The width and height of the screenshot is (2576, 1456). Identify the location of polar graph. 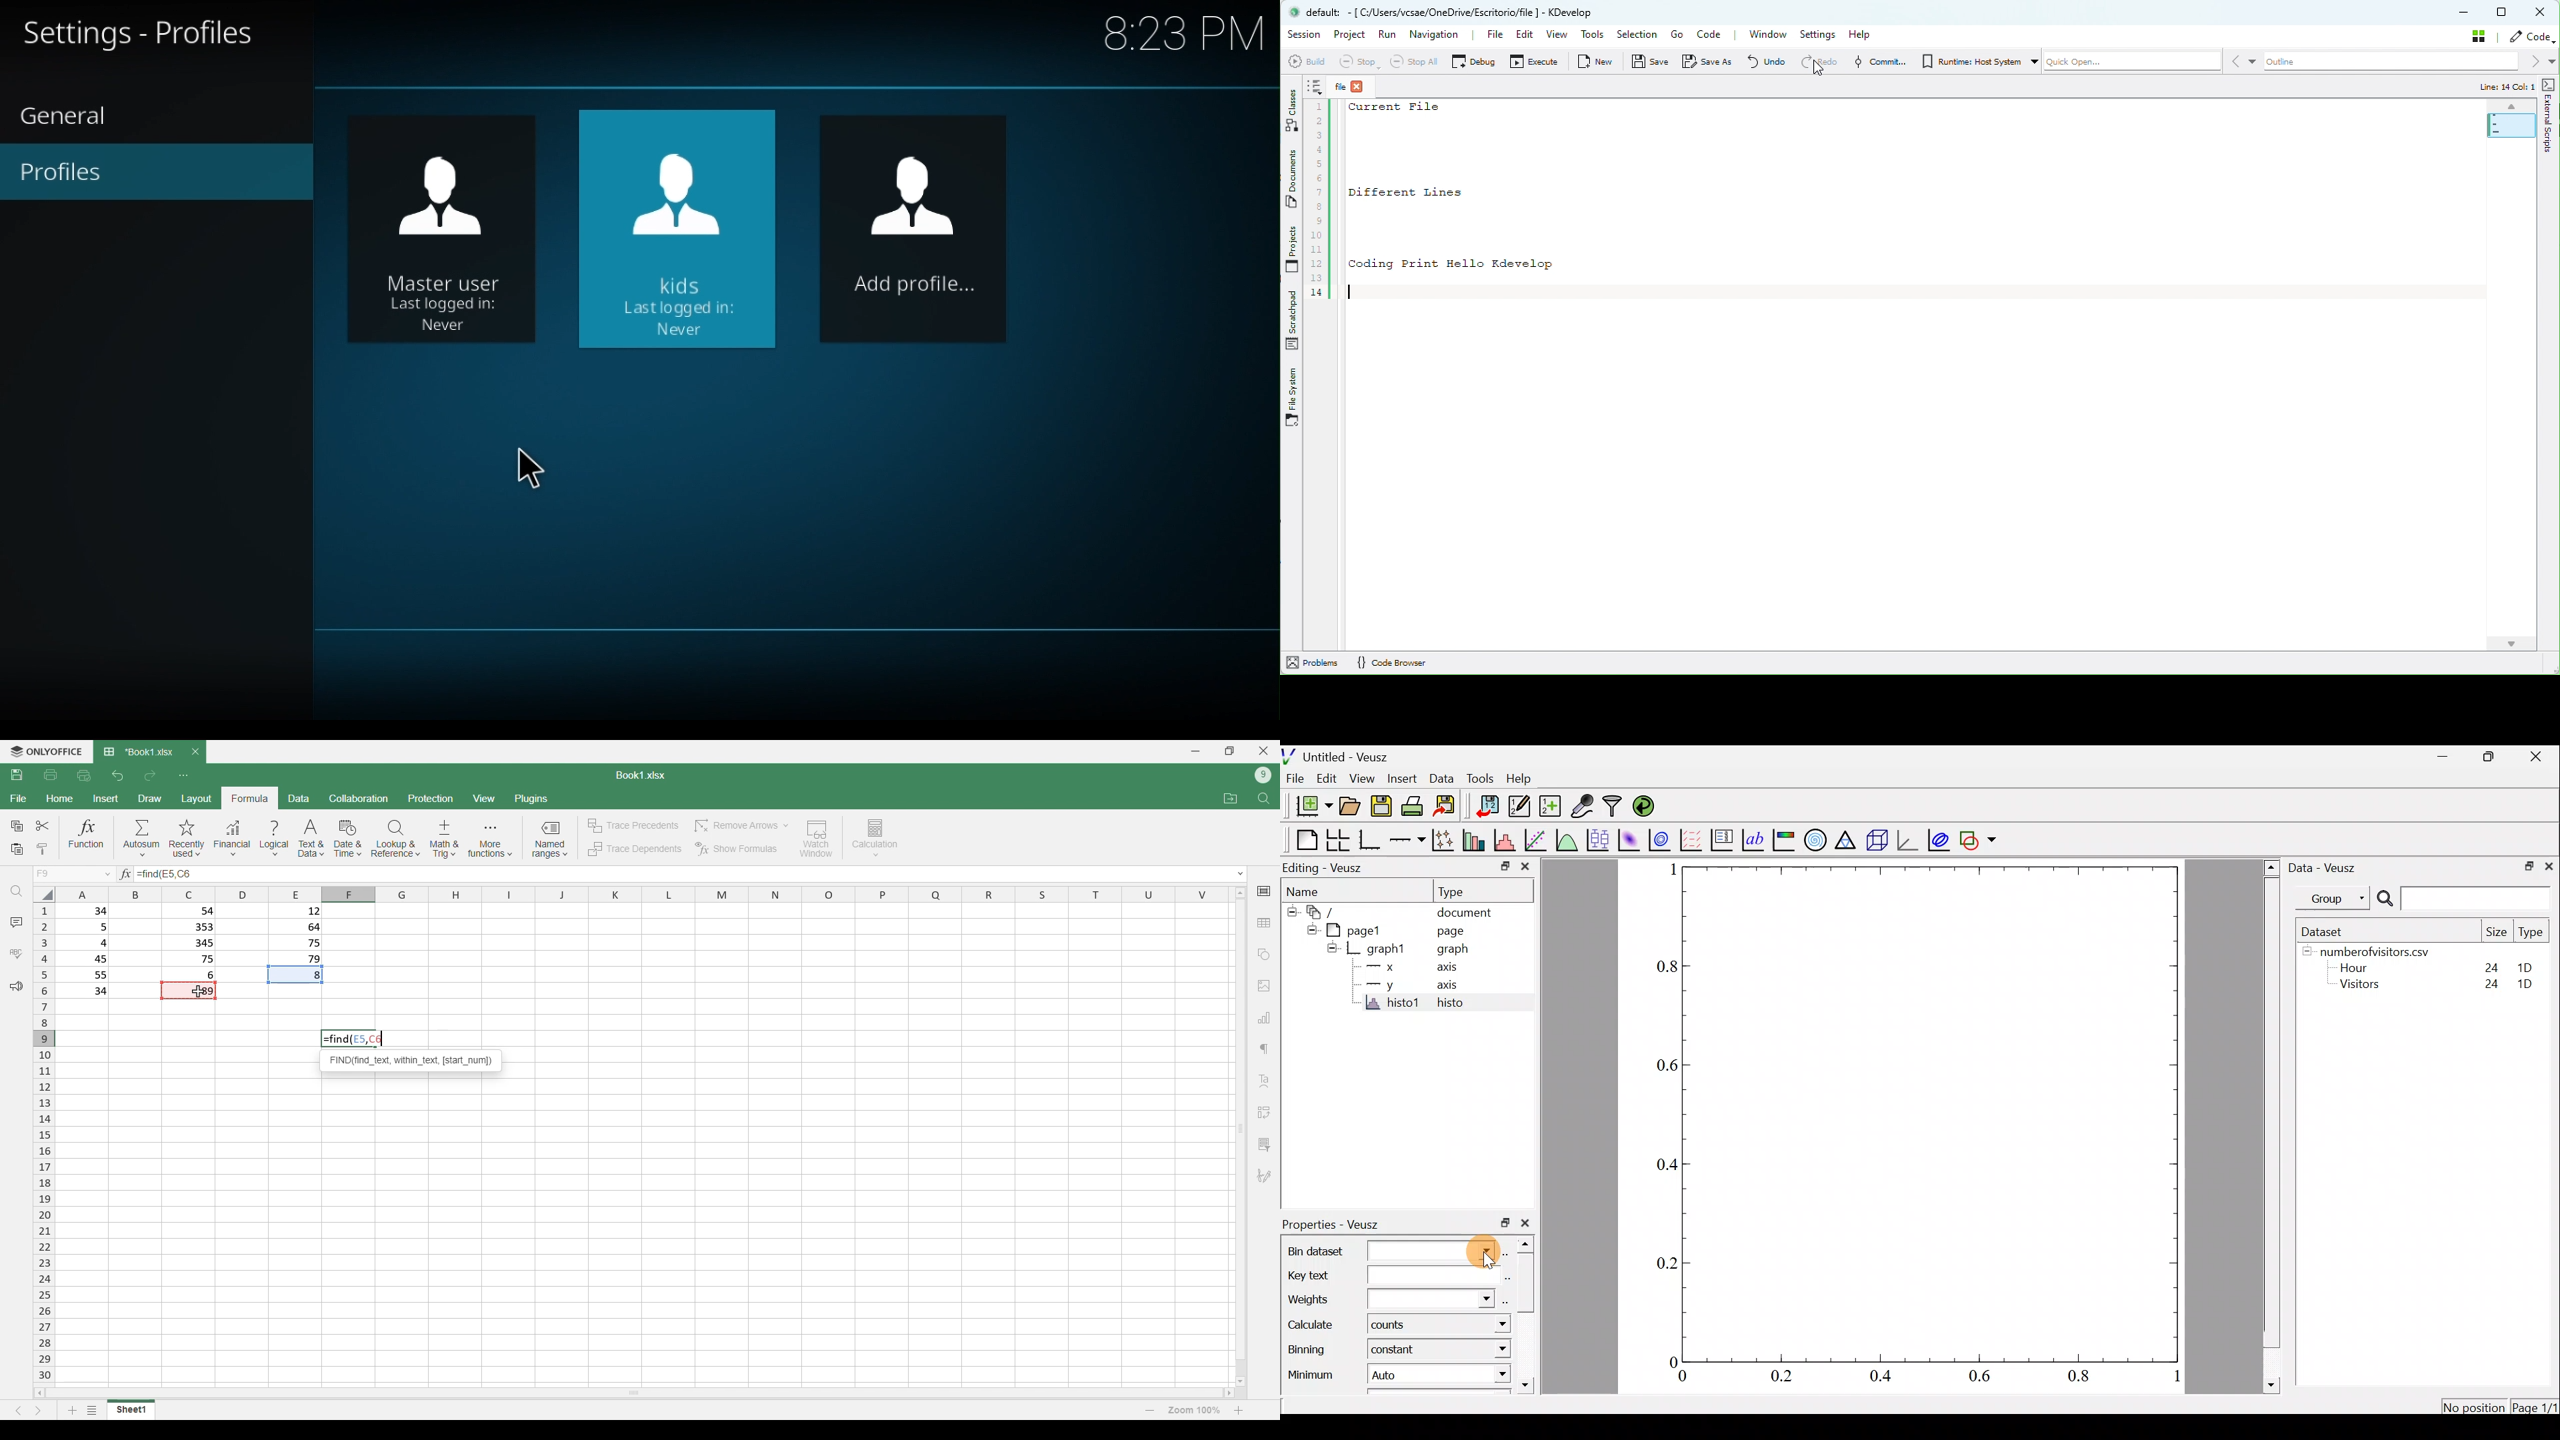
(1817, 841).